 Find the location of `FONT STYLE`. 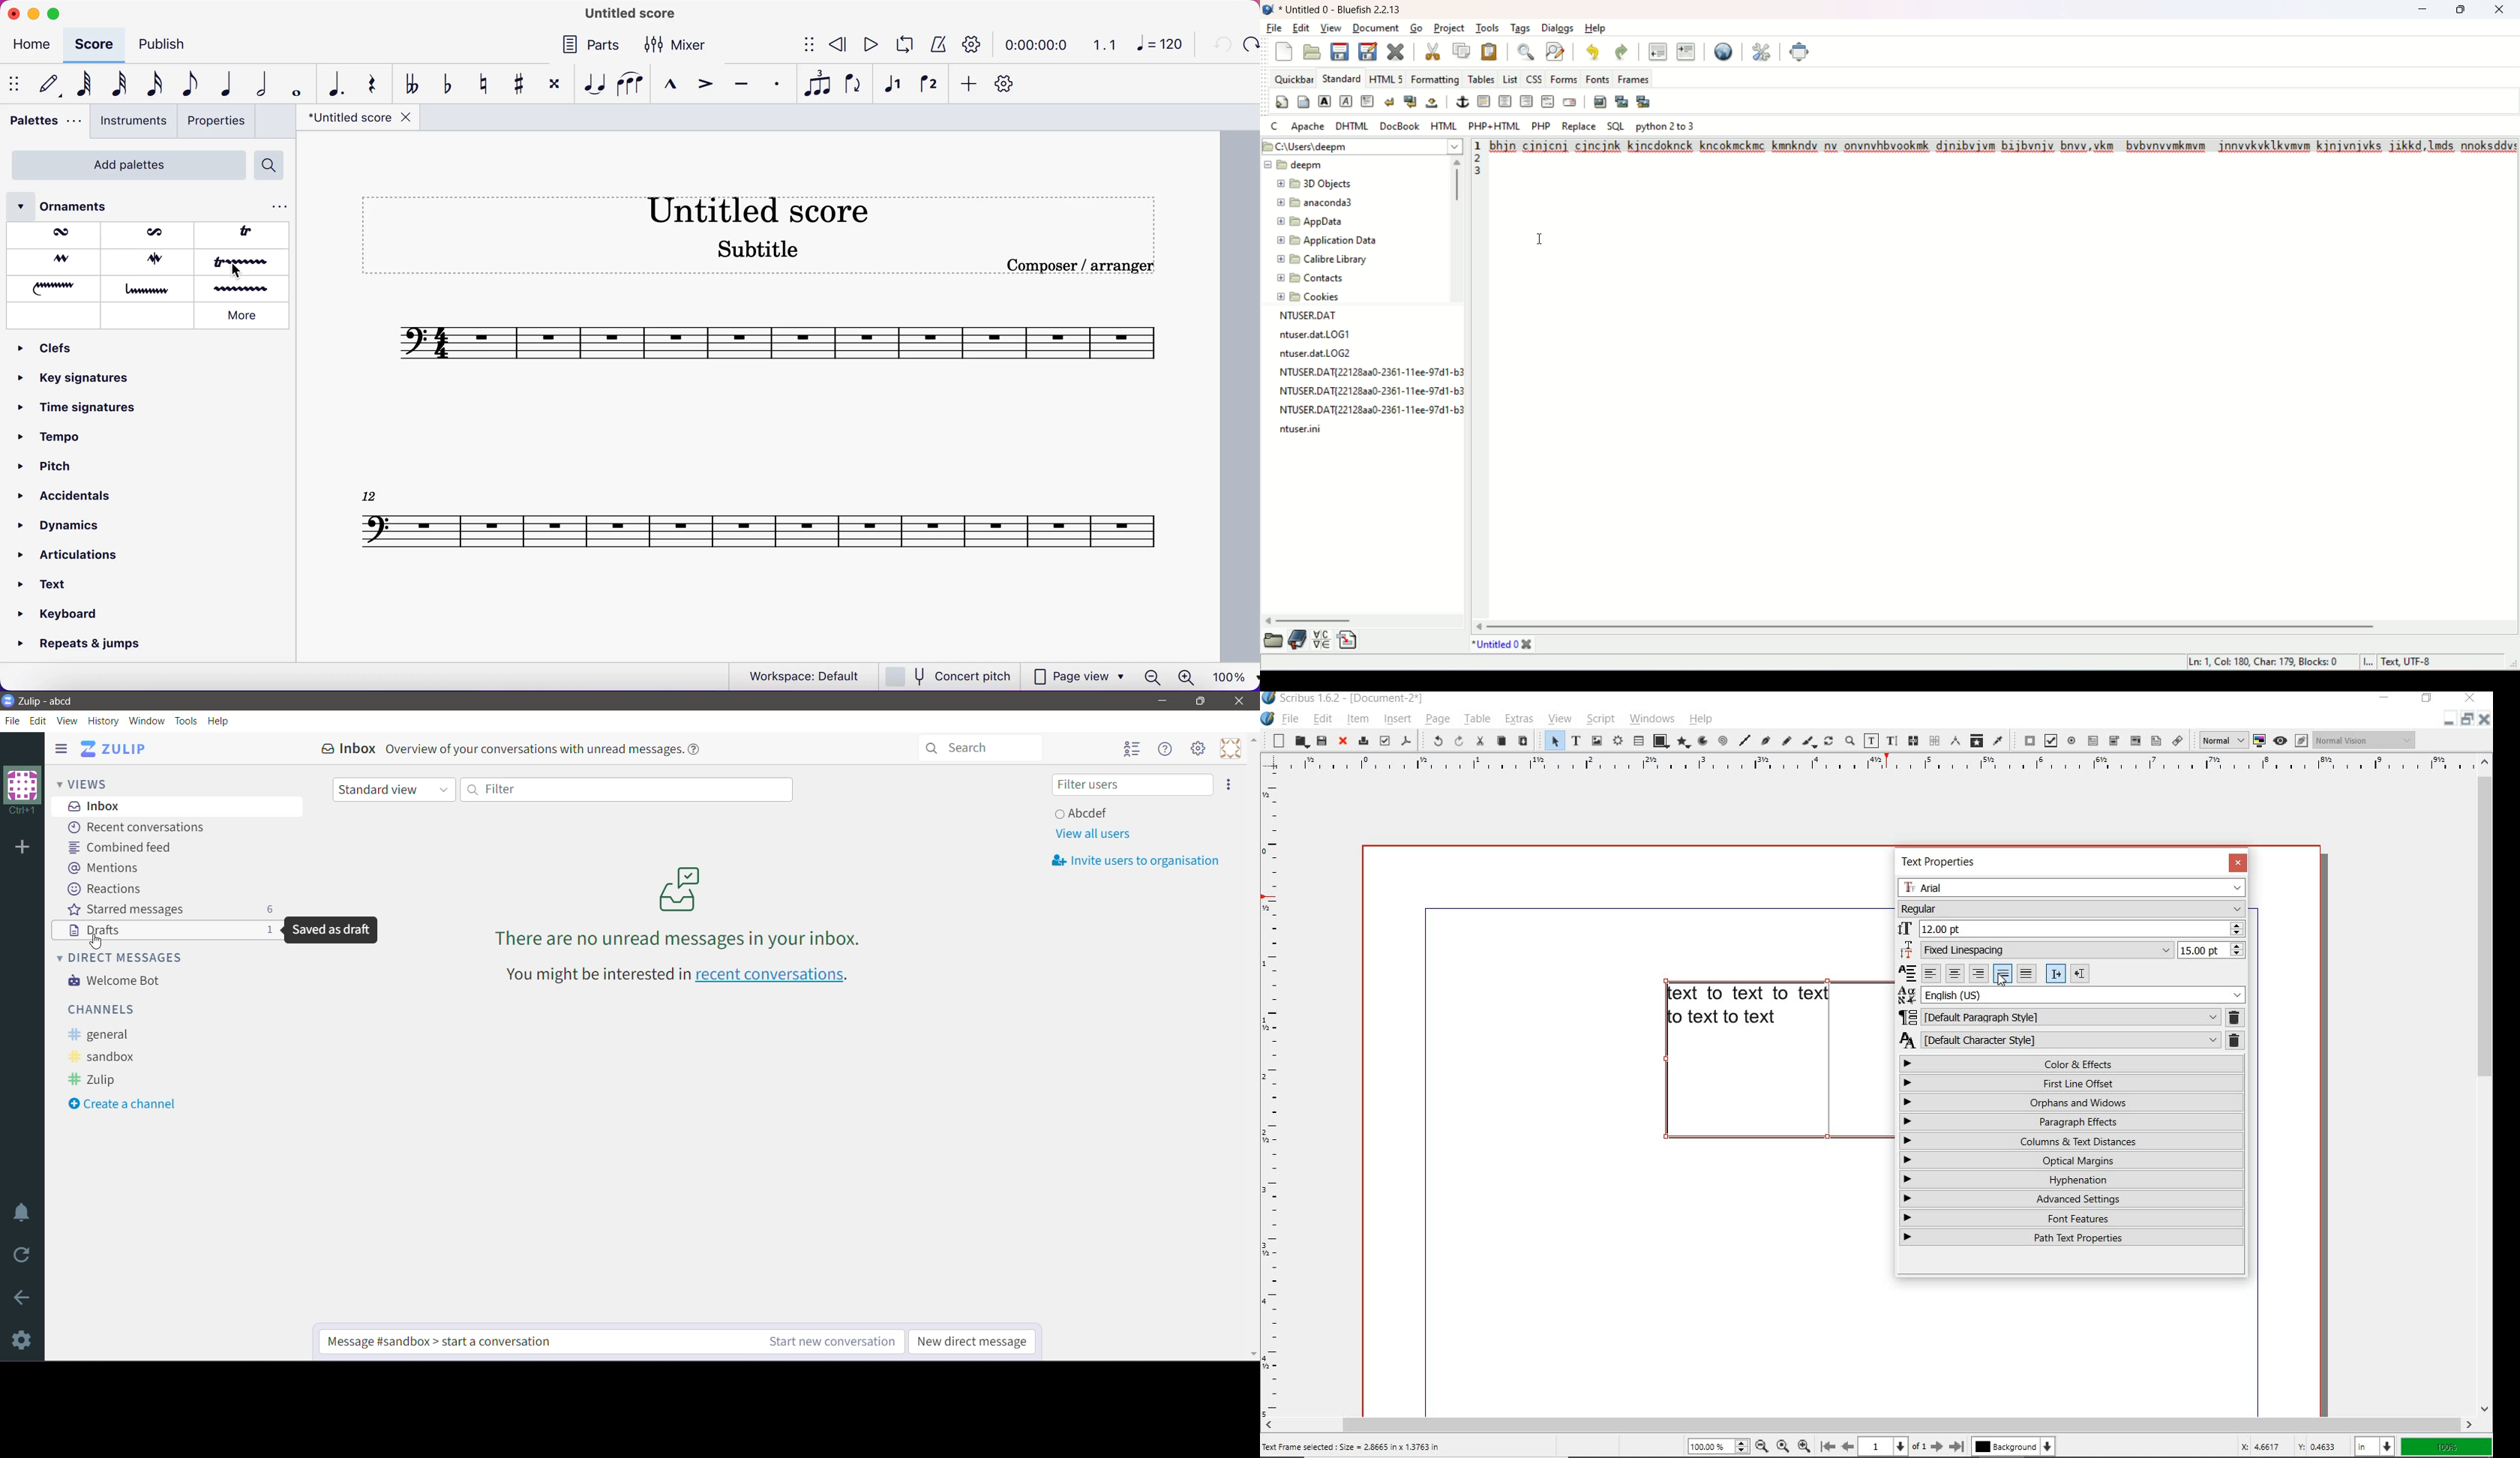

FONT STYLE is located at coordinates (2072, 908).